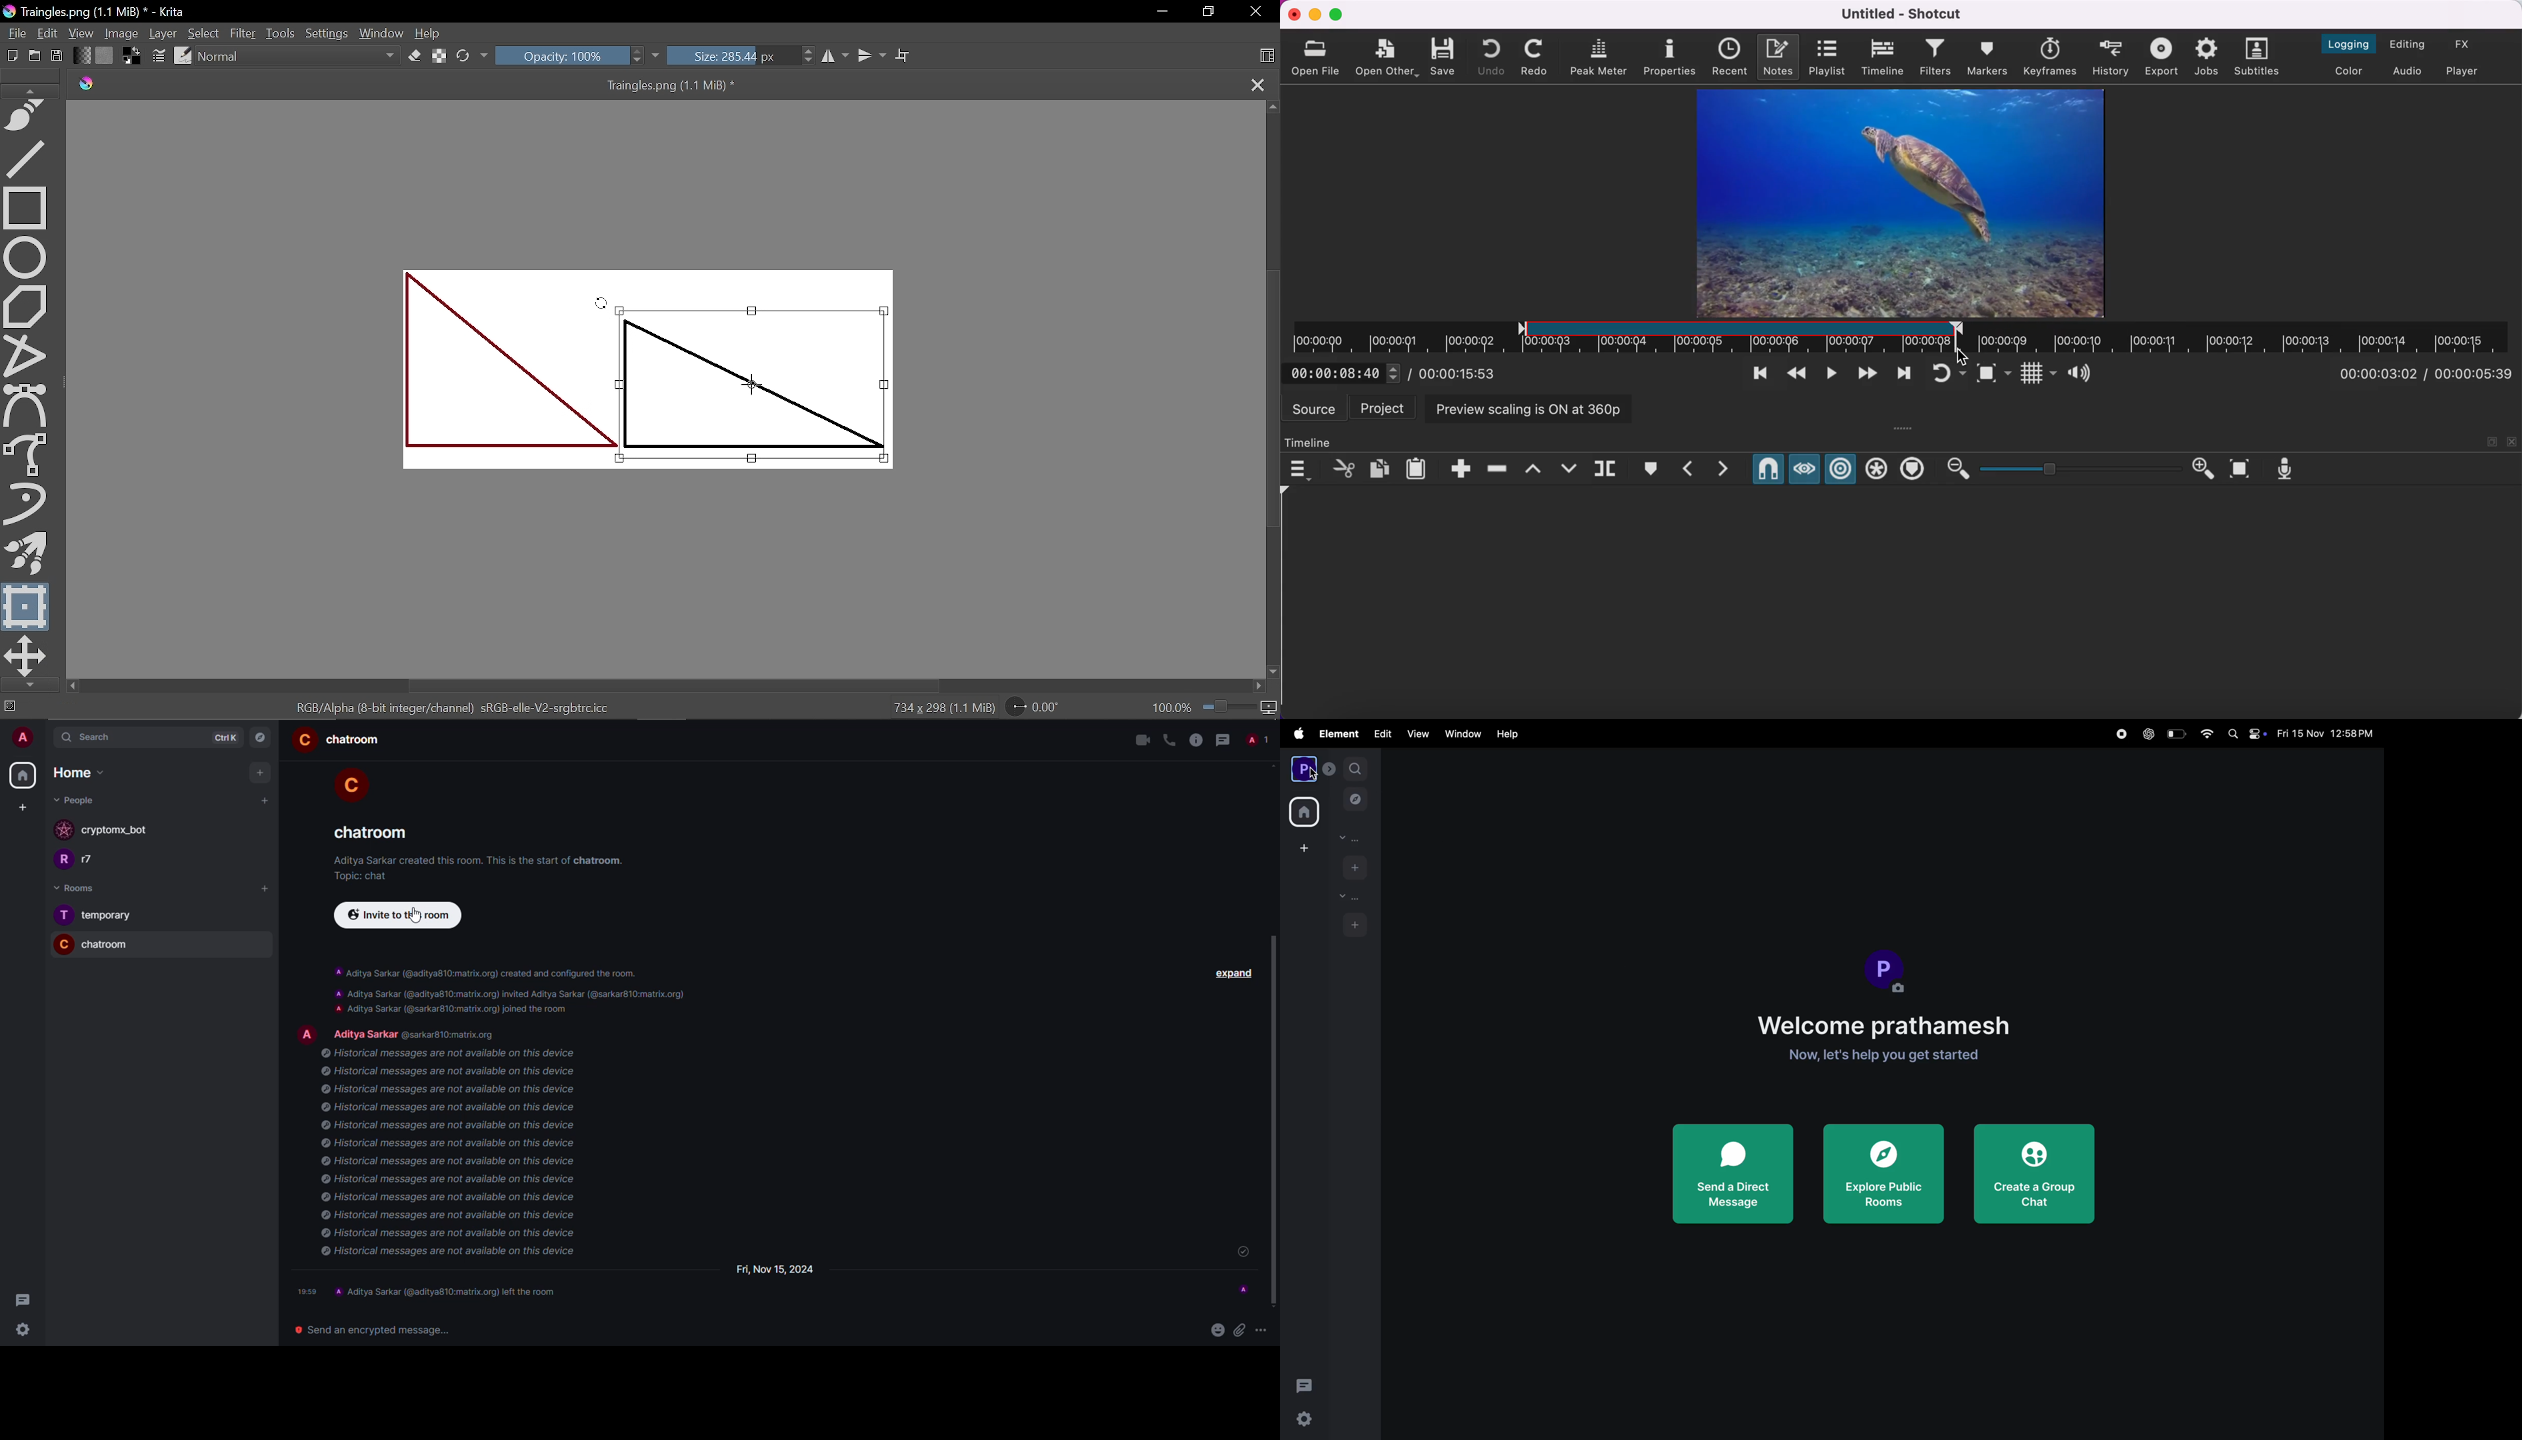 This screenshot has width=2548, height=1456. What do you see at coordinates (72, 686) in the screenshot?
I see `Move left` at bounding box center [72, 686].